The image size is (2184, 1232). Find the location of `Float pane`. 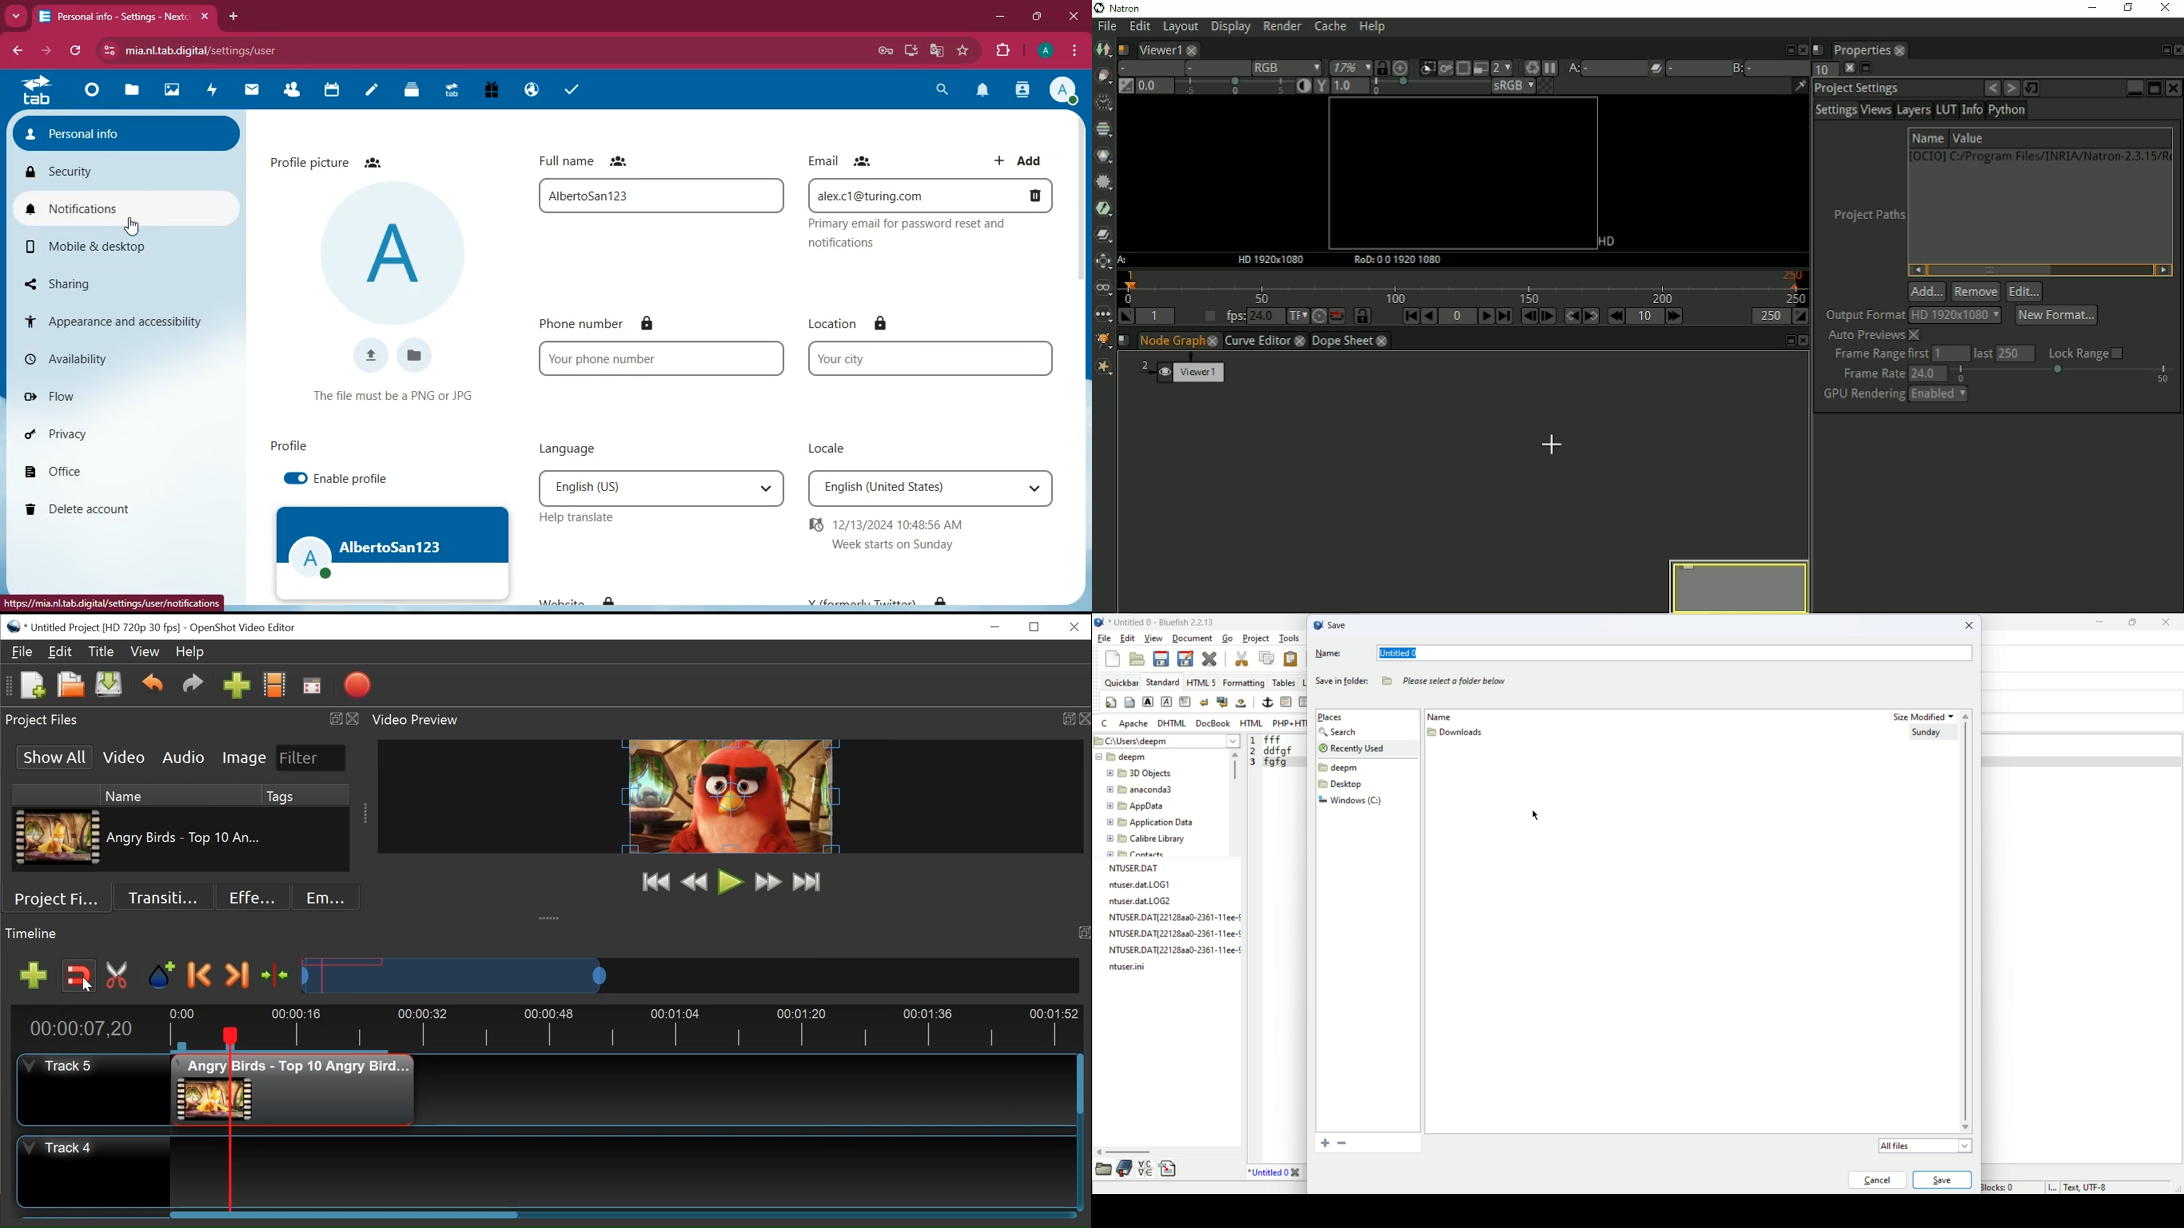

Float pane is located at coordinates (1788, 48).